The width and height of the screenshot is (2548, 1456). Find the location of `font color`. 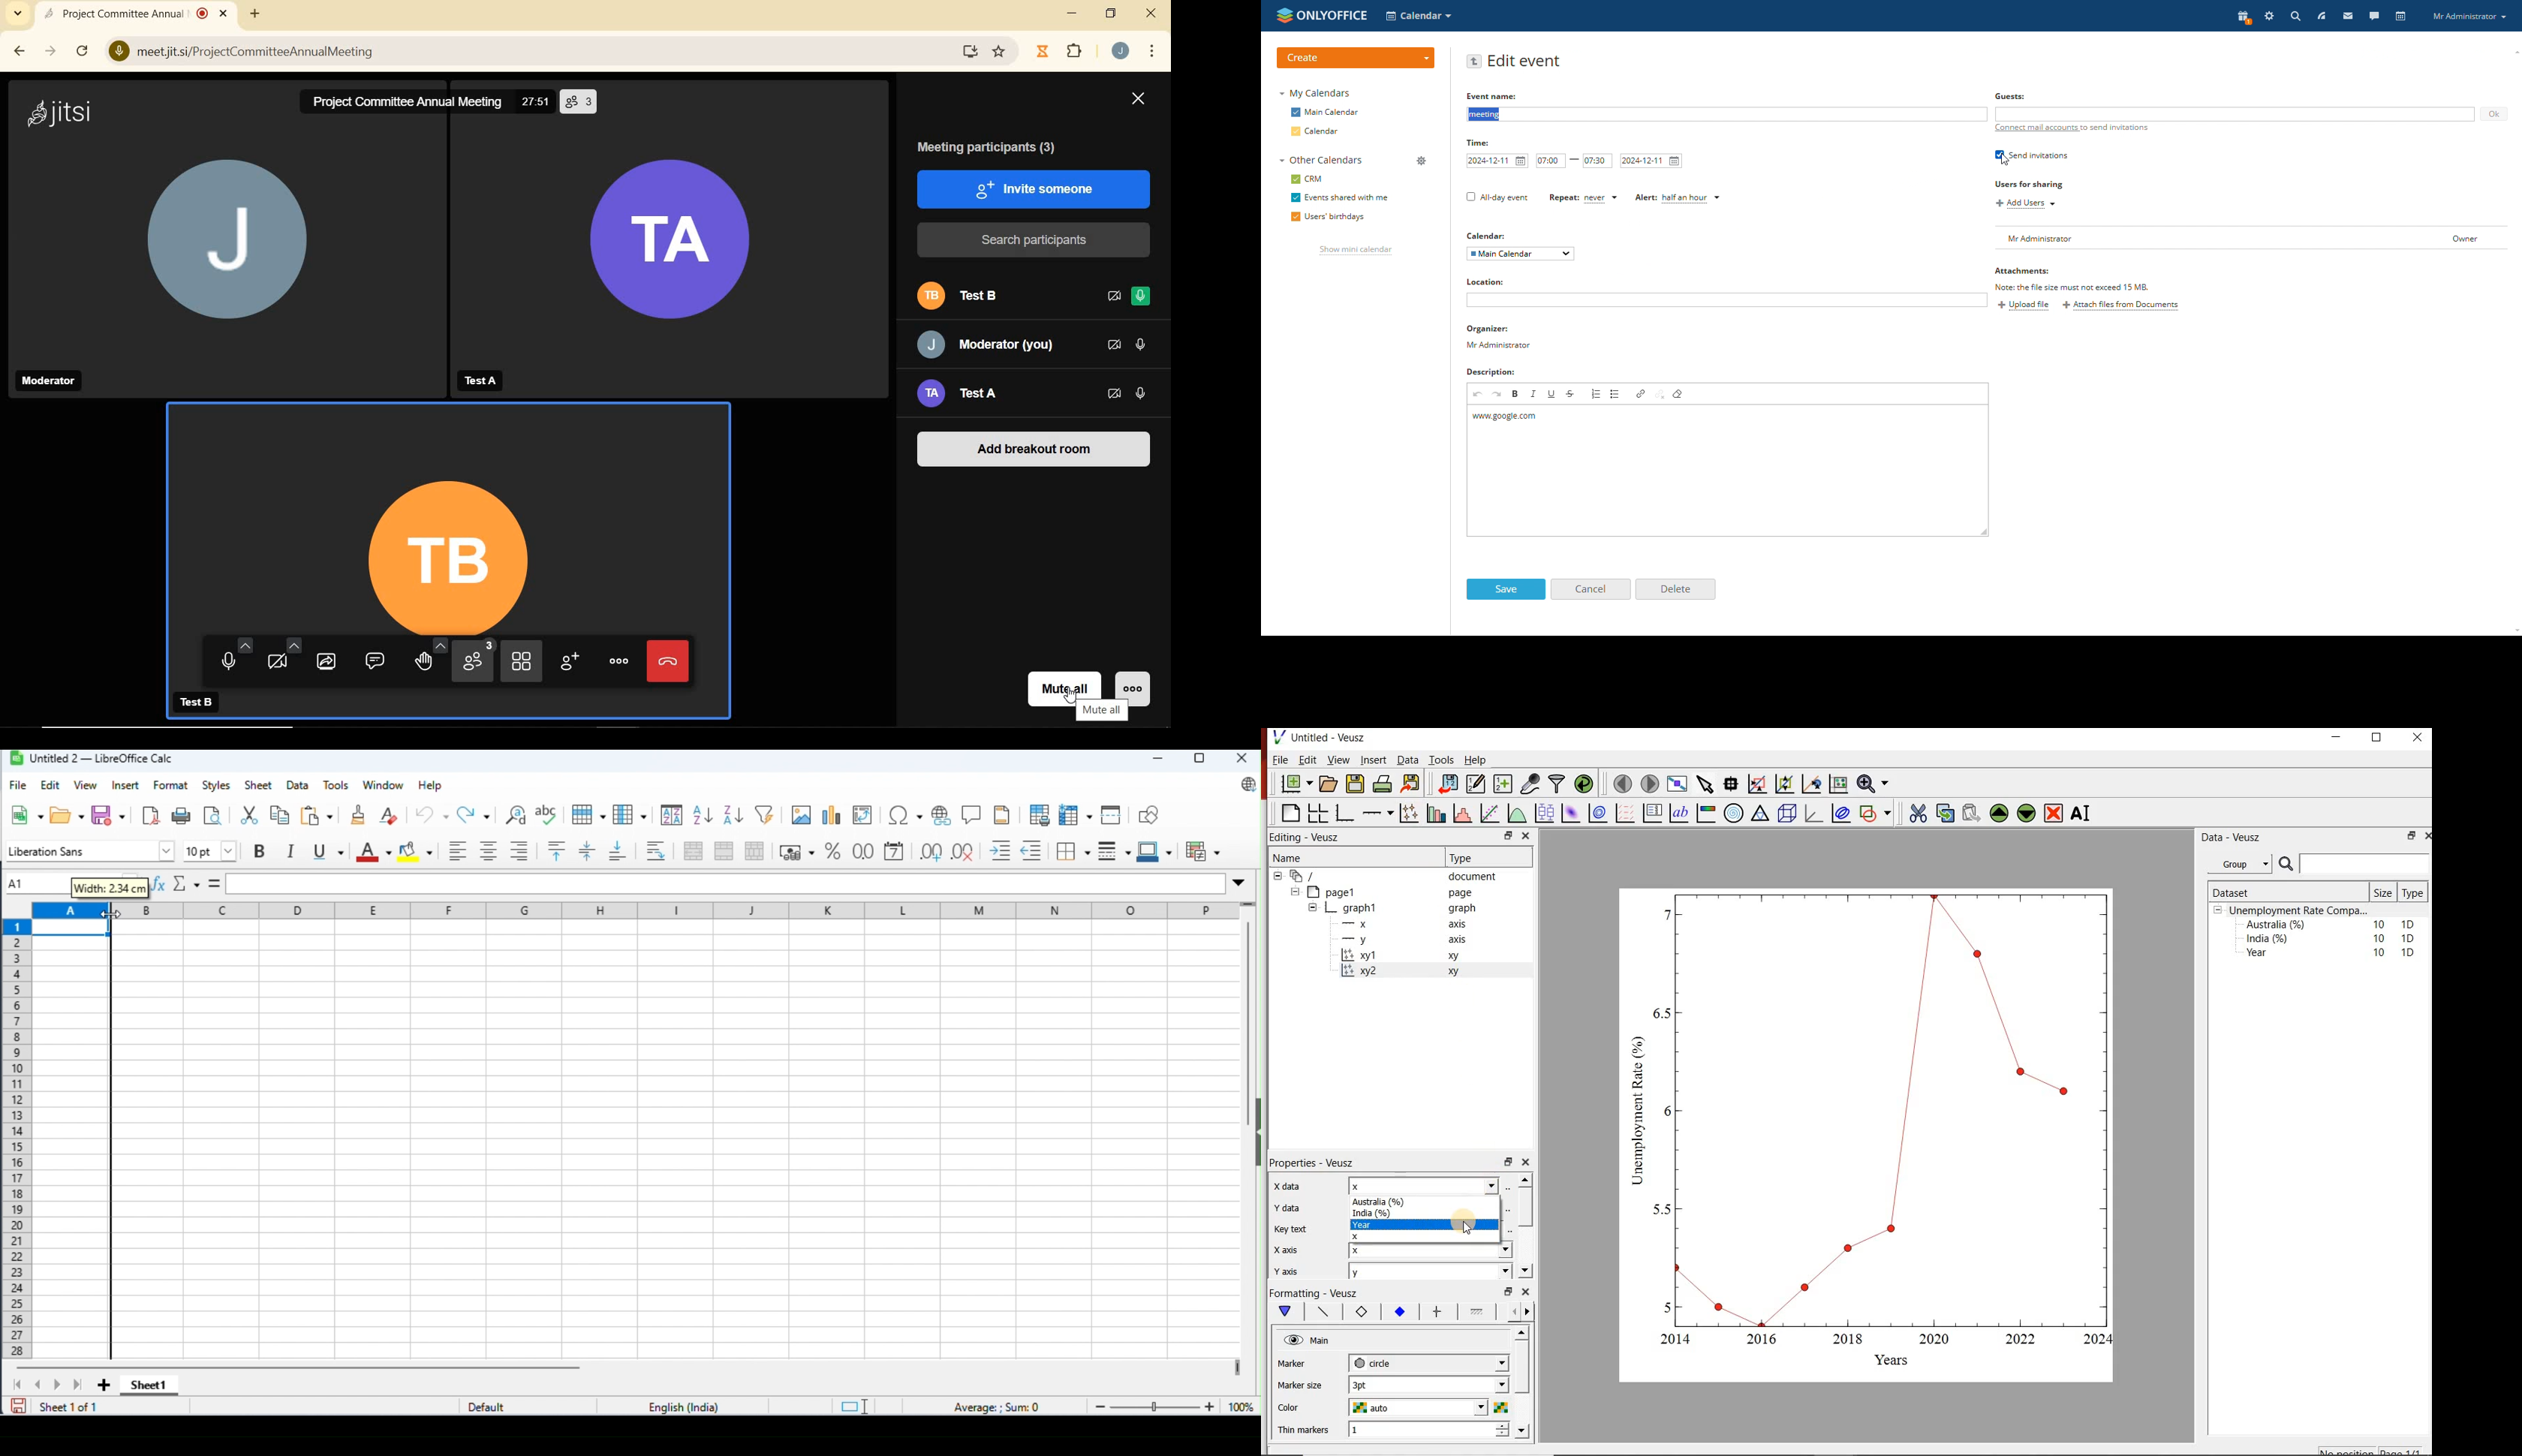

font color is located at coordinates (373, 851).